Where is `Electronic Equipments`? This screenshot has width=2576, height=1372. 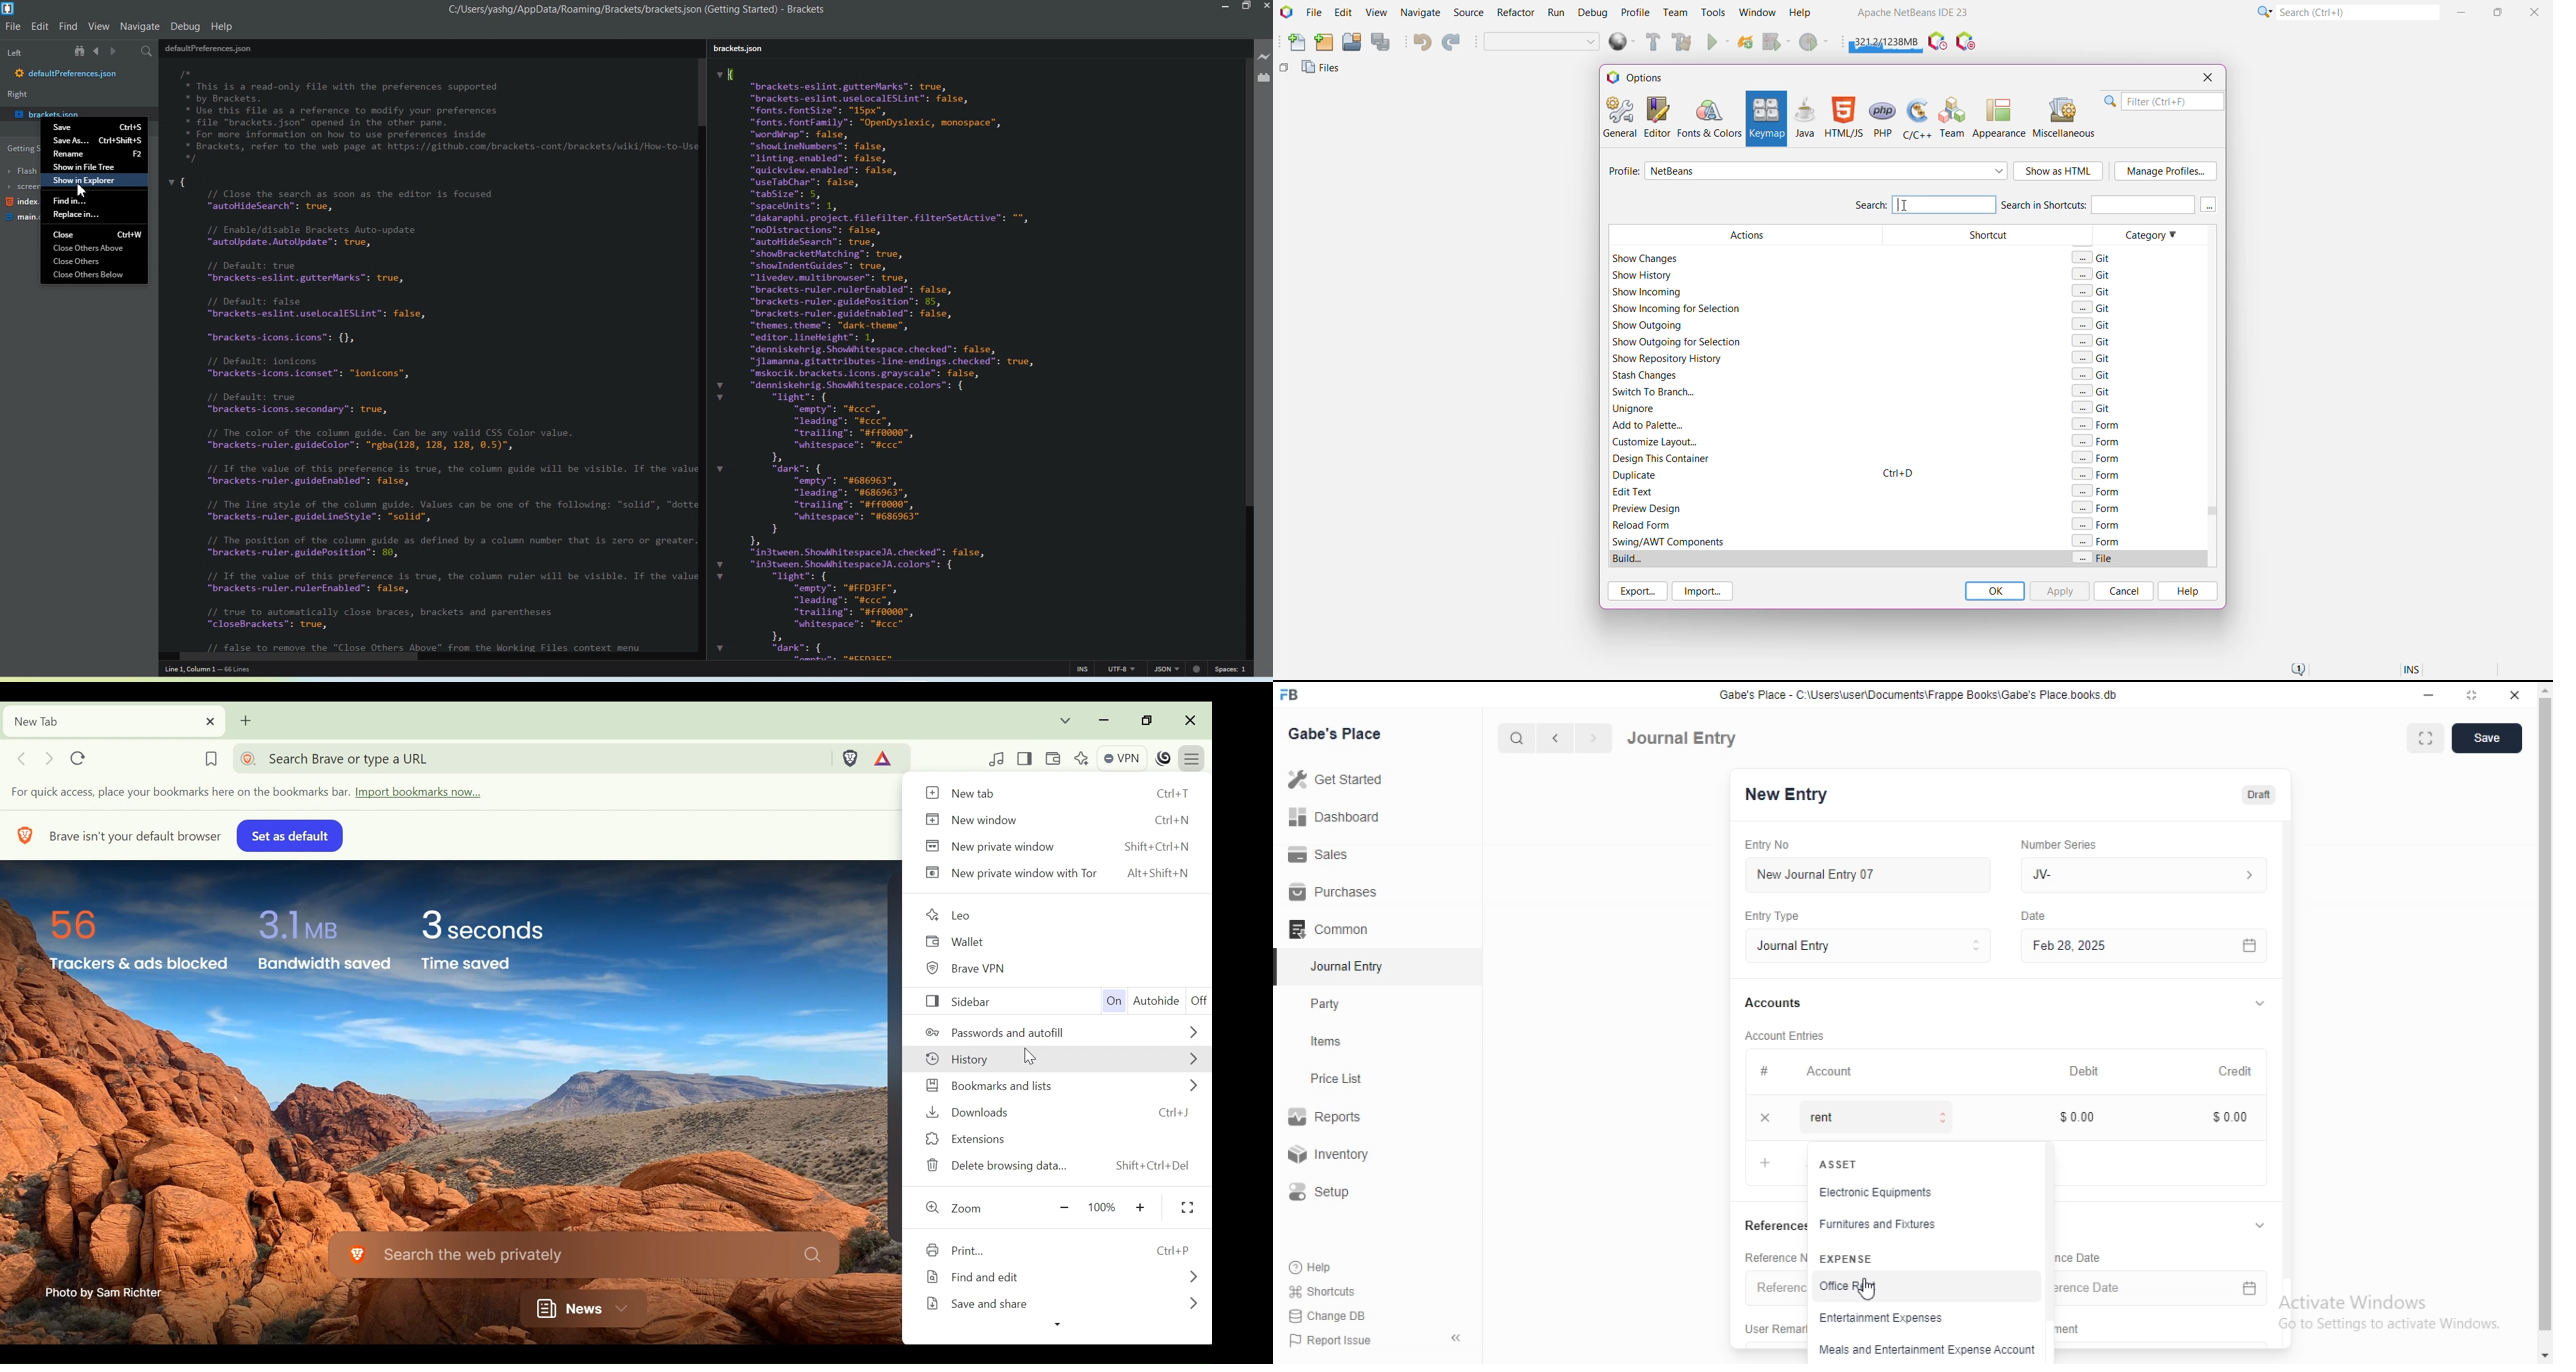 Electronic Equipments is located at coordinates (1896, 1195).